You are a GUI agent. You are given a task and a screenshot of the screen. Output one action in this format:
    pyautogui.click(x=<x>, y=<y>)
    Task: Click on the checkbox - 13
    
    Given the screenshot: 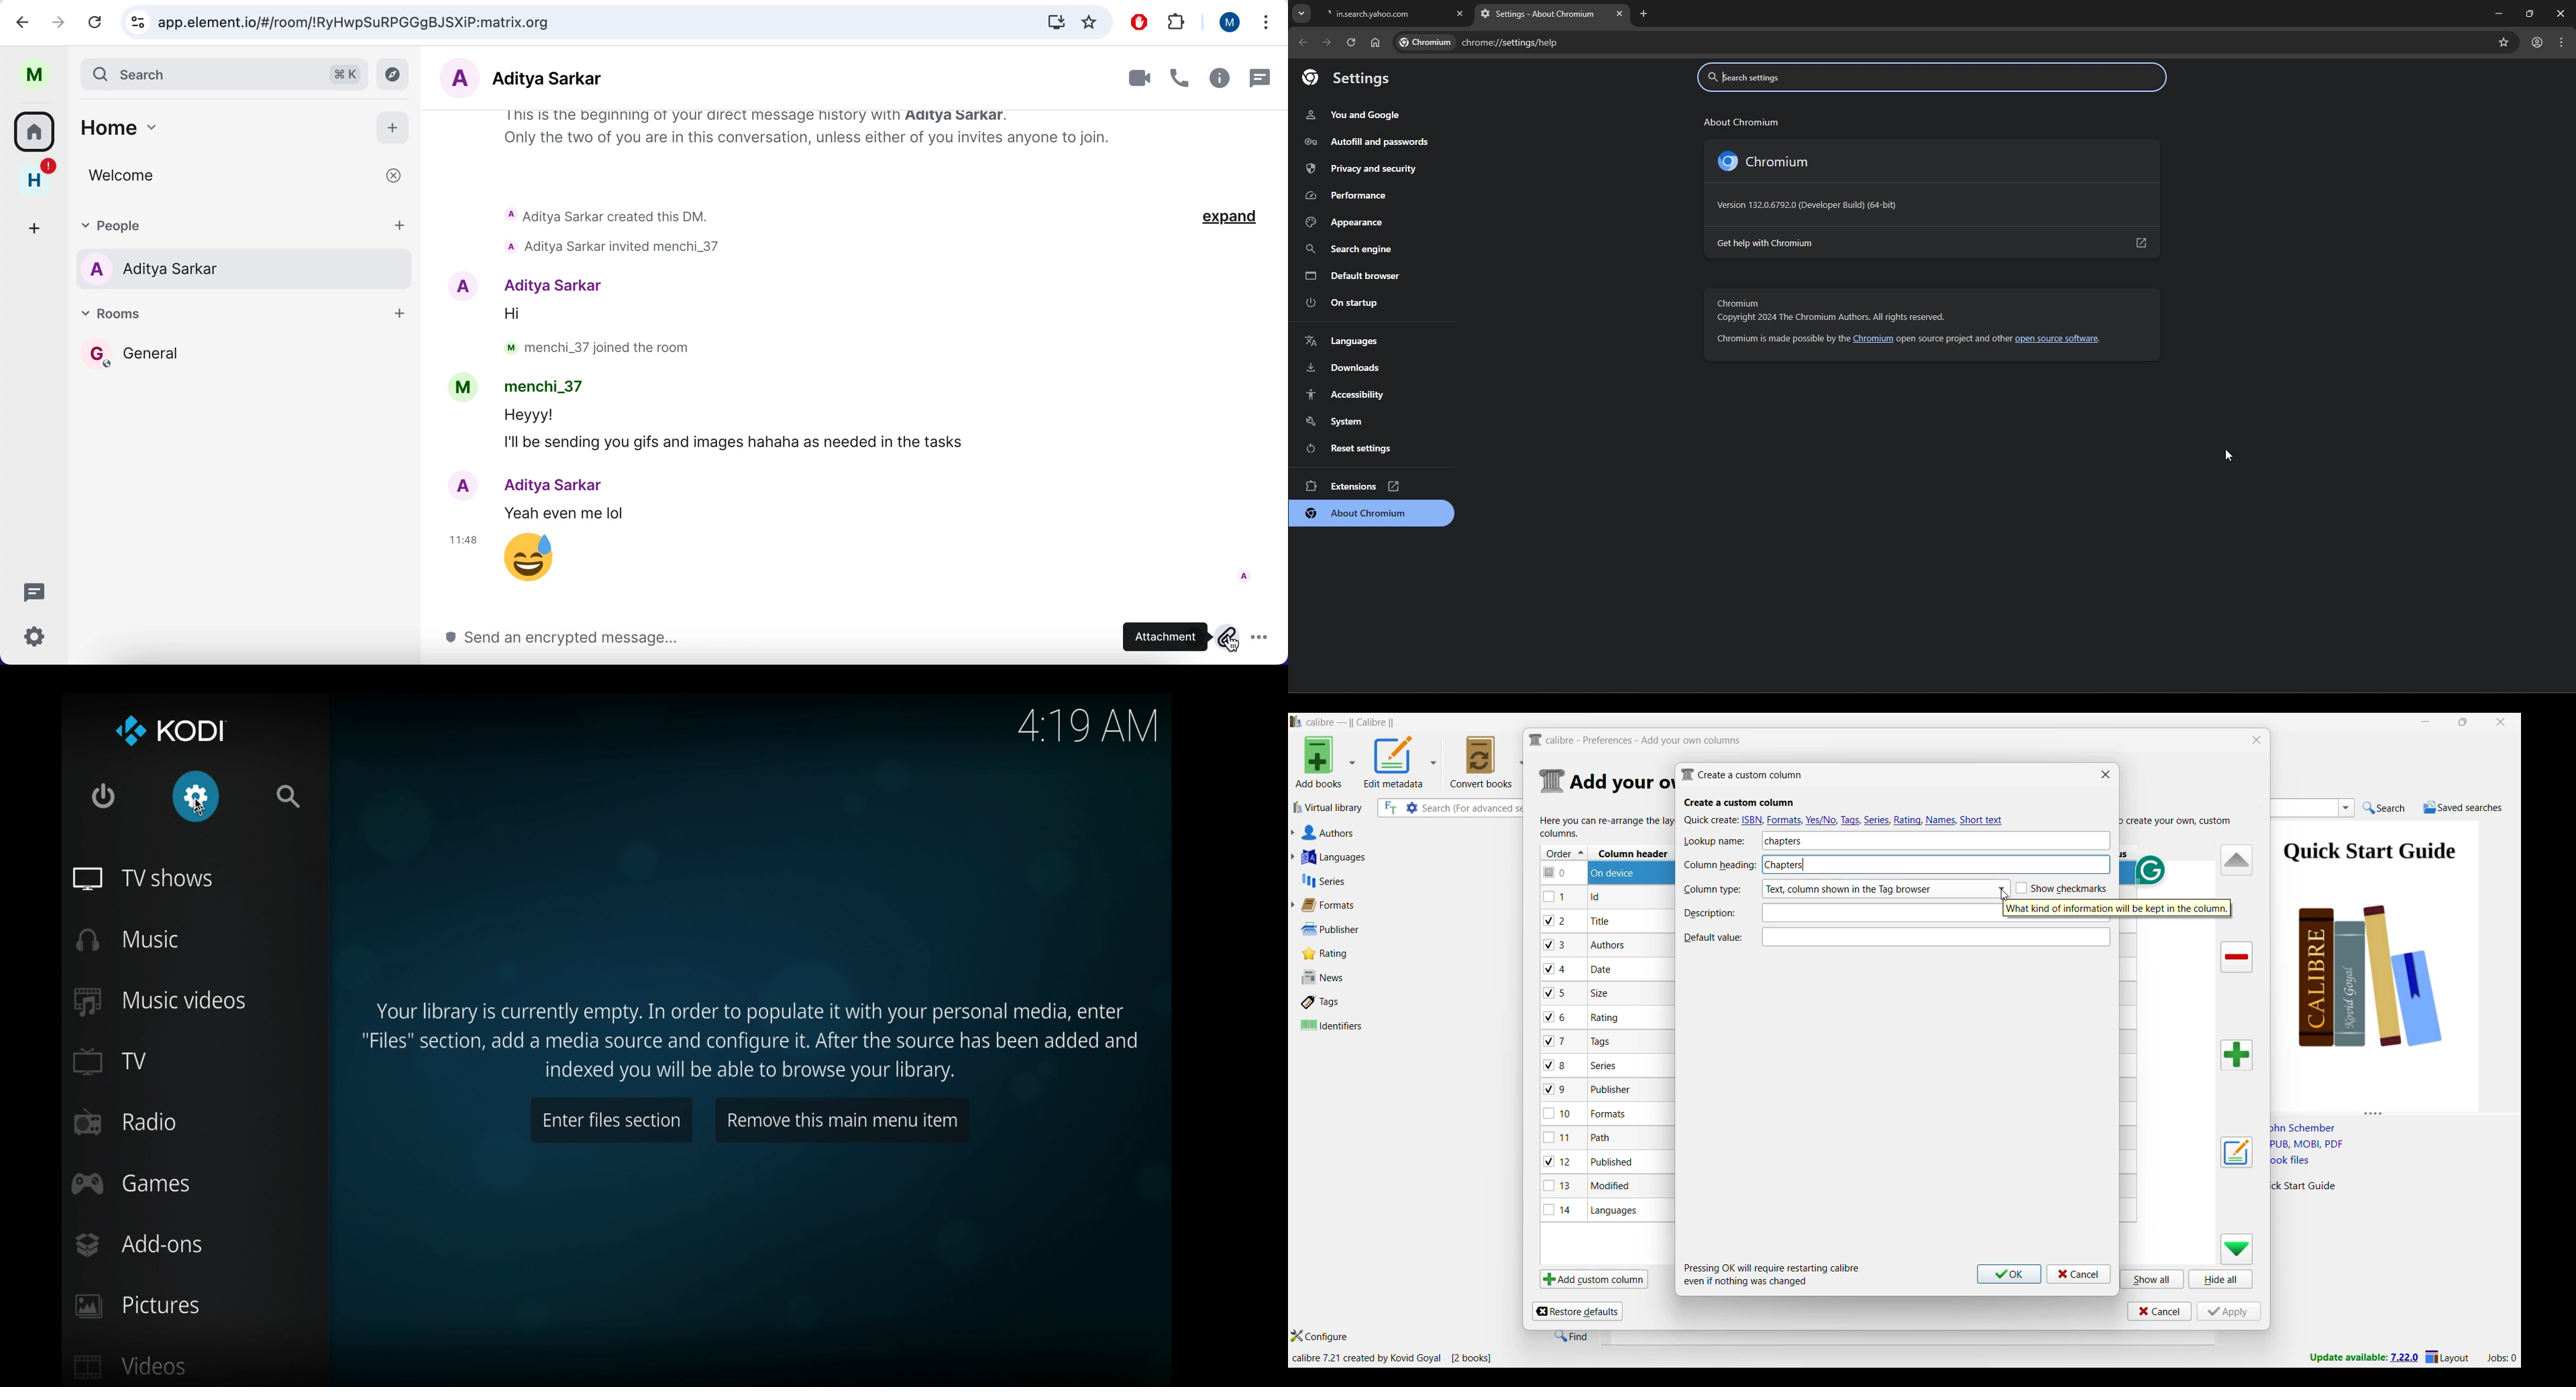 What is the action you would take?
    pyautogui.click(x=1558, y=1185)
    